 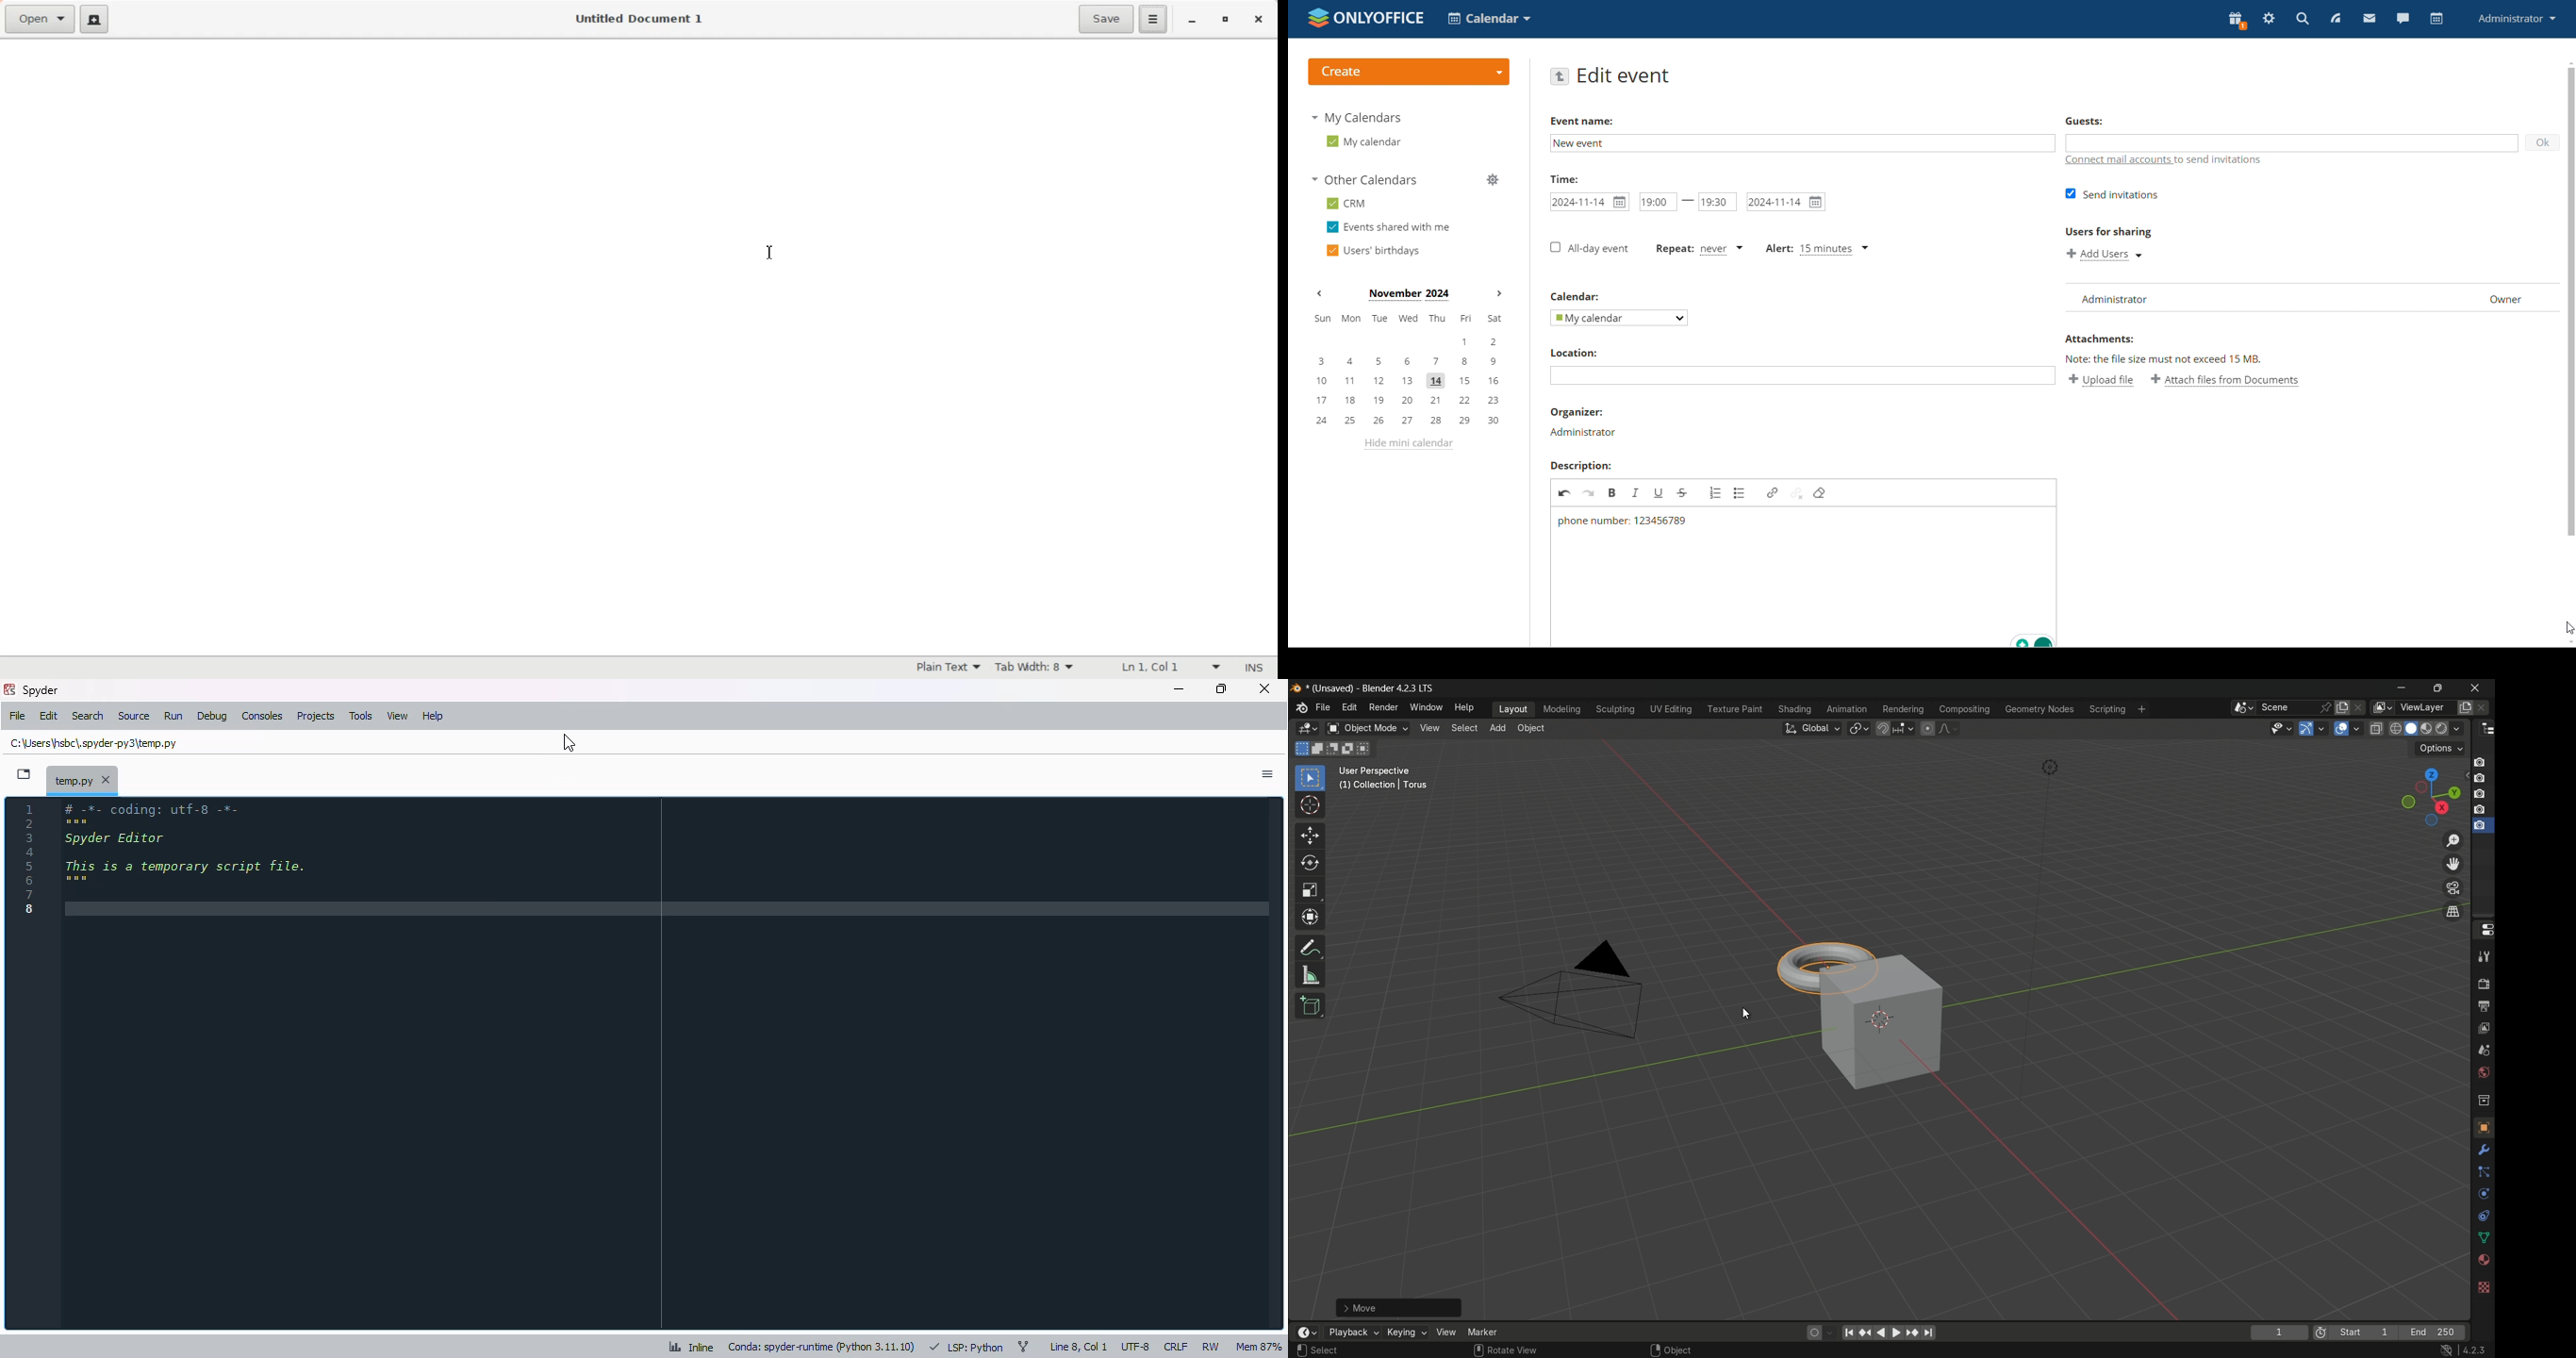 What do you see at coordinates (2431, 1332) in the screenshot?
I see `End 250` at bounding box center [2431, 1332].